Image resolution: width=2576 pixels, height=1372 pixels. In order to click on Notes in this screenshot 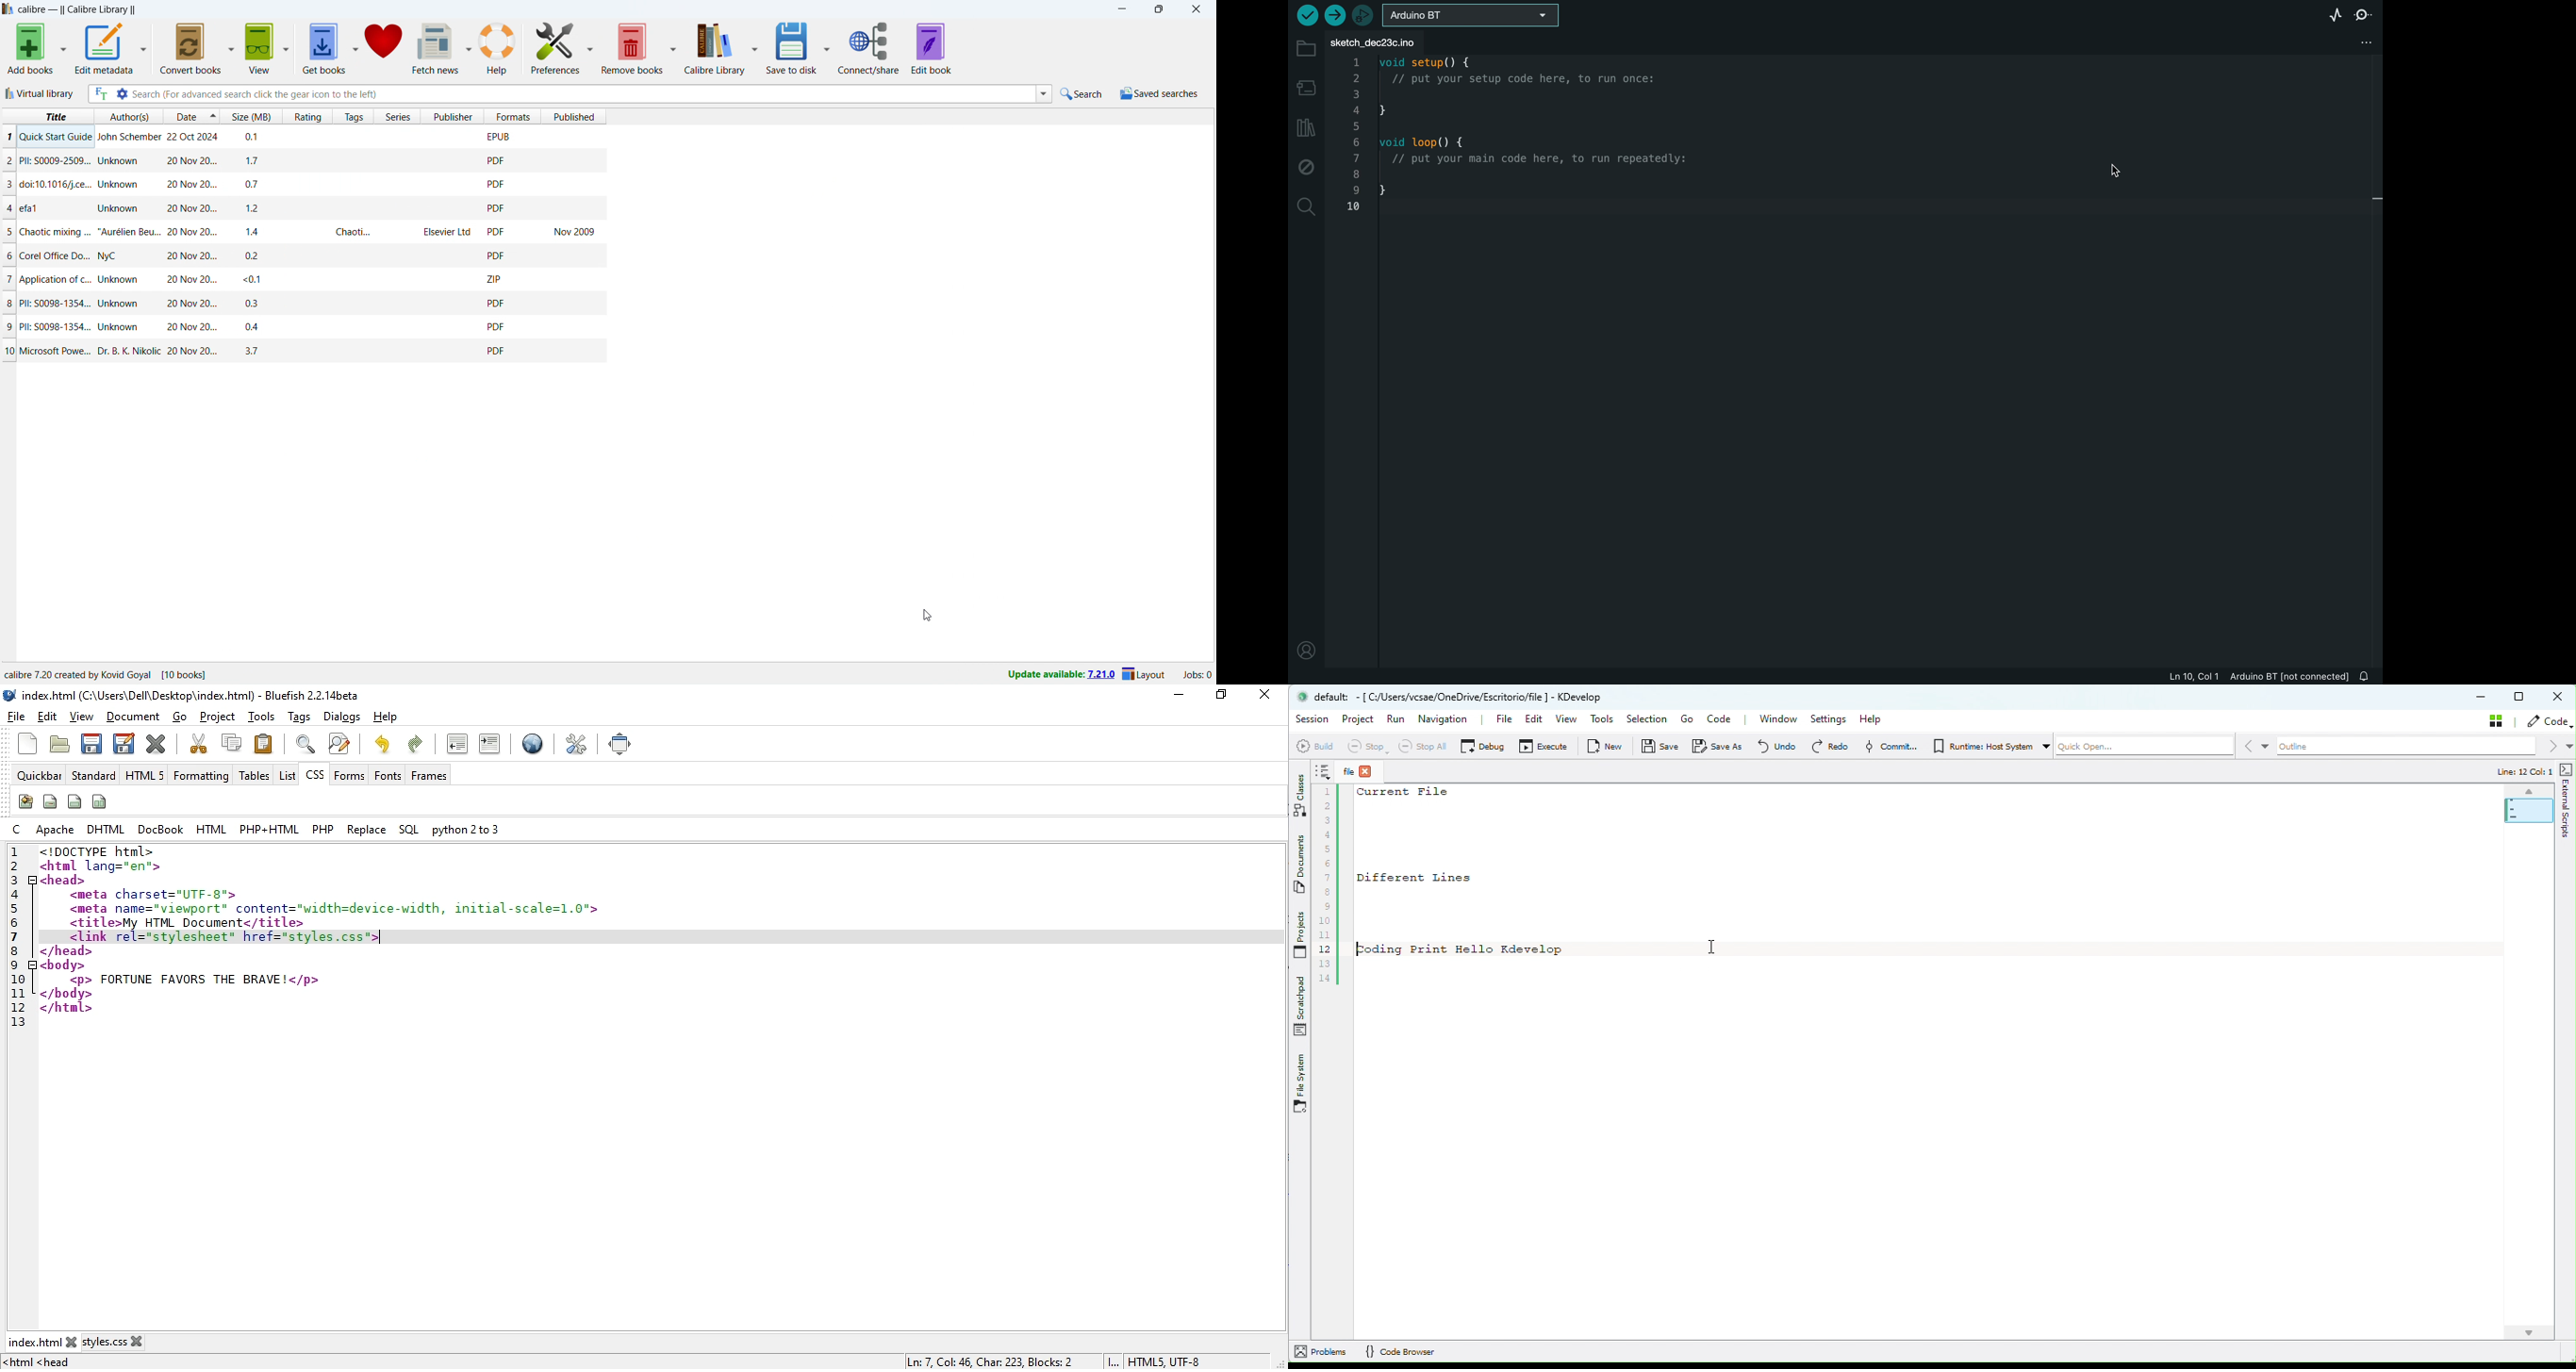, I will do `click(1324, 770)`.